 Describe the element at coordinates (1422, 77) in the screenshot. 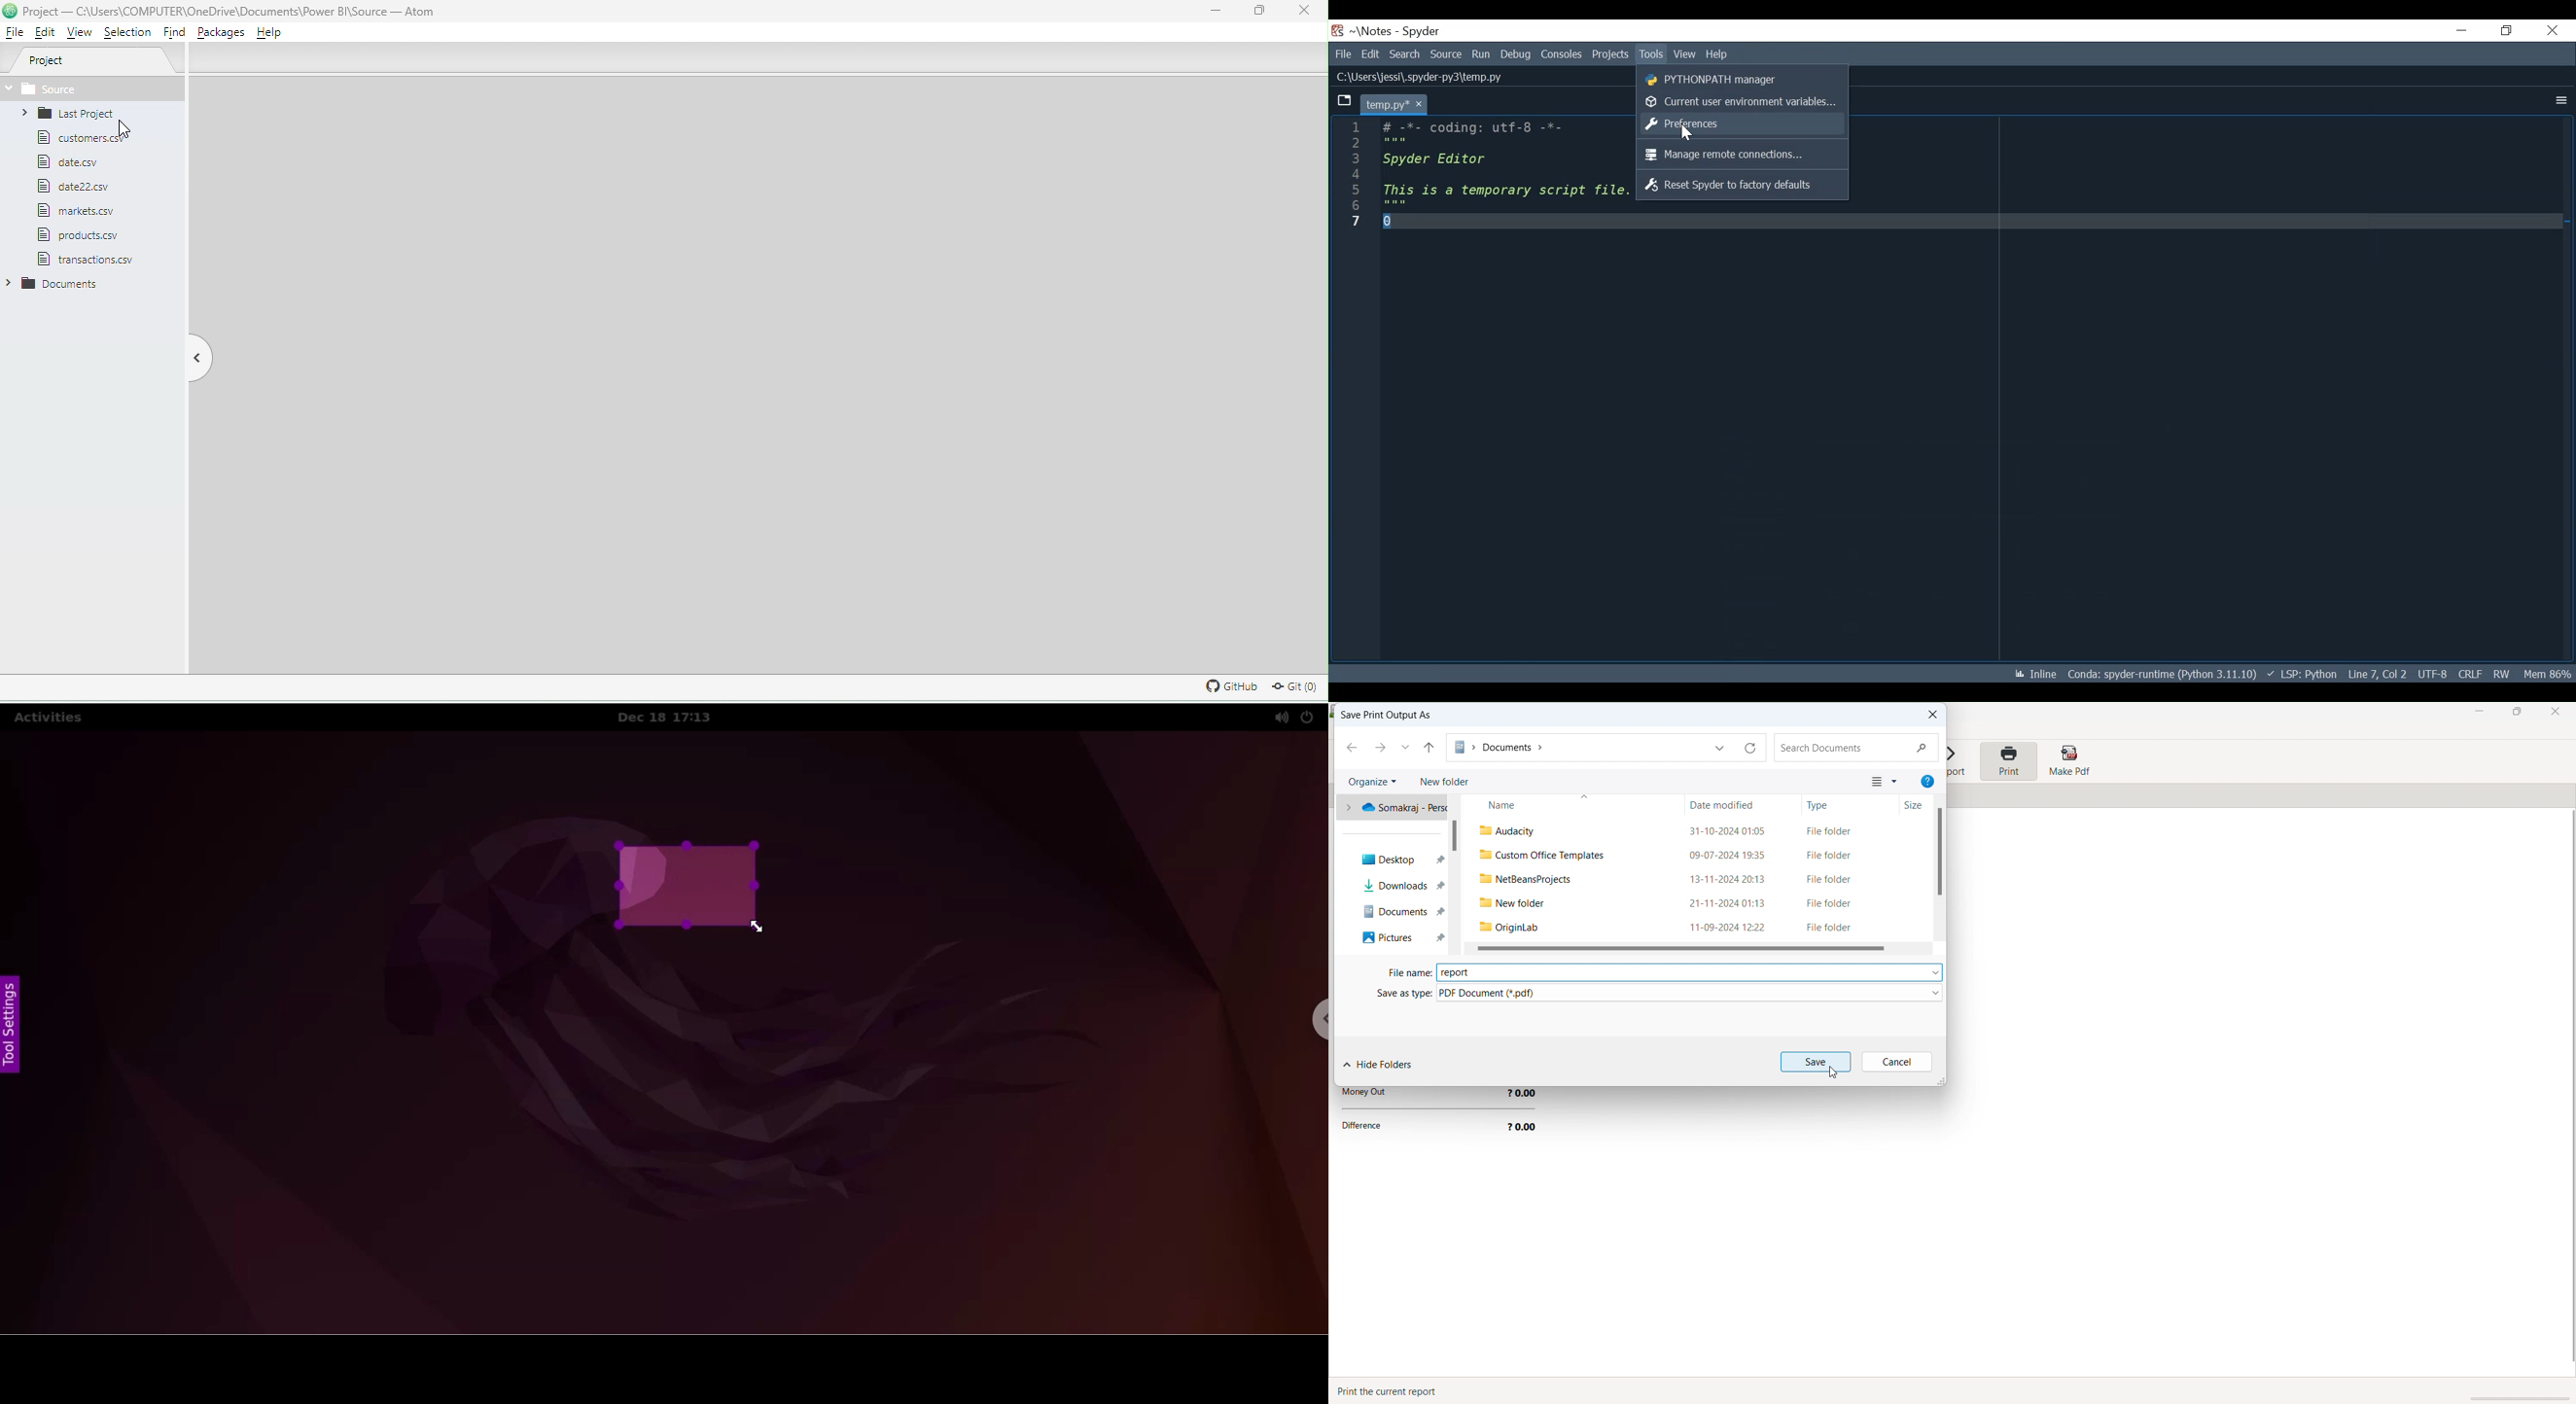

I see `File Path` at that location.